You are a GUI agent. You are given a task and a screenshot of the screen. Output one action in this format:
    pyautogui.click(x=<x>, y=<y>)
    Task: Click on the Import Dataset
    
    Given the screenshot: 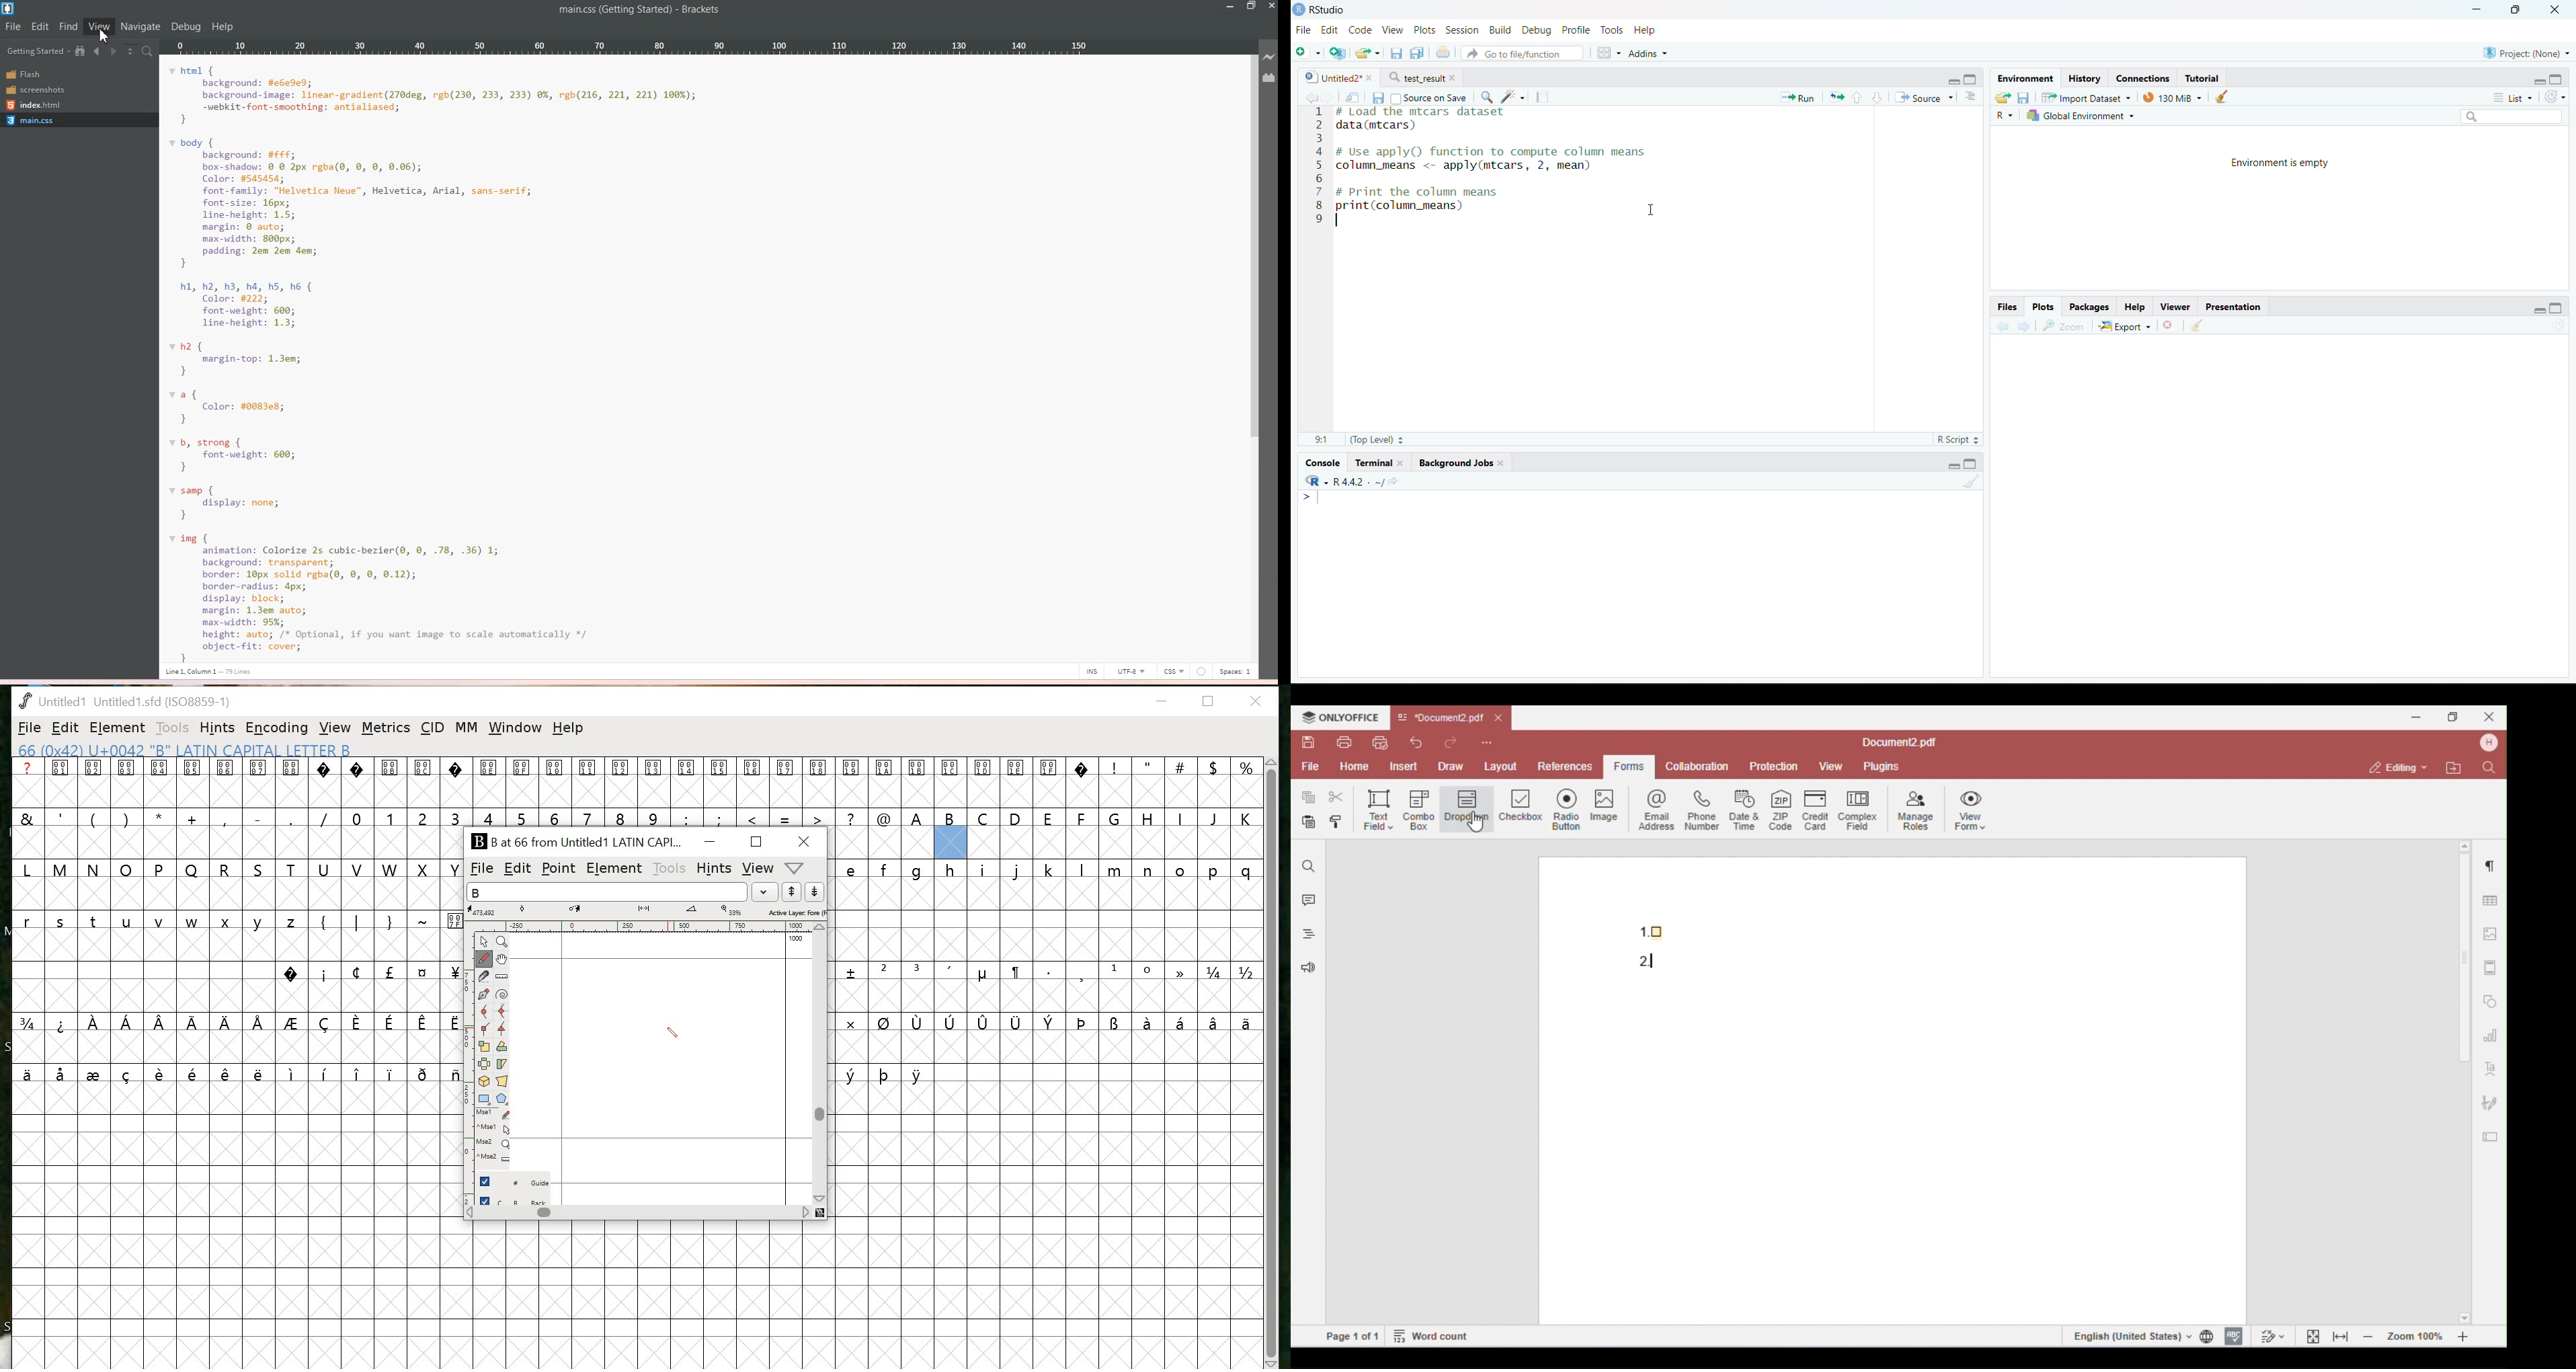 What is the action you would take?
    pyautogui.click(x=2086, y=97)
    